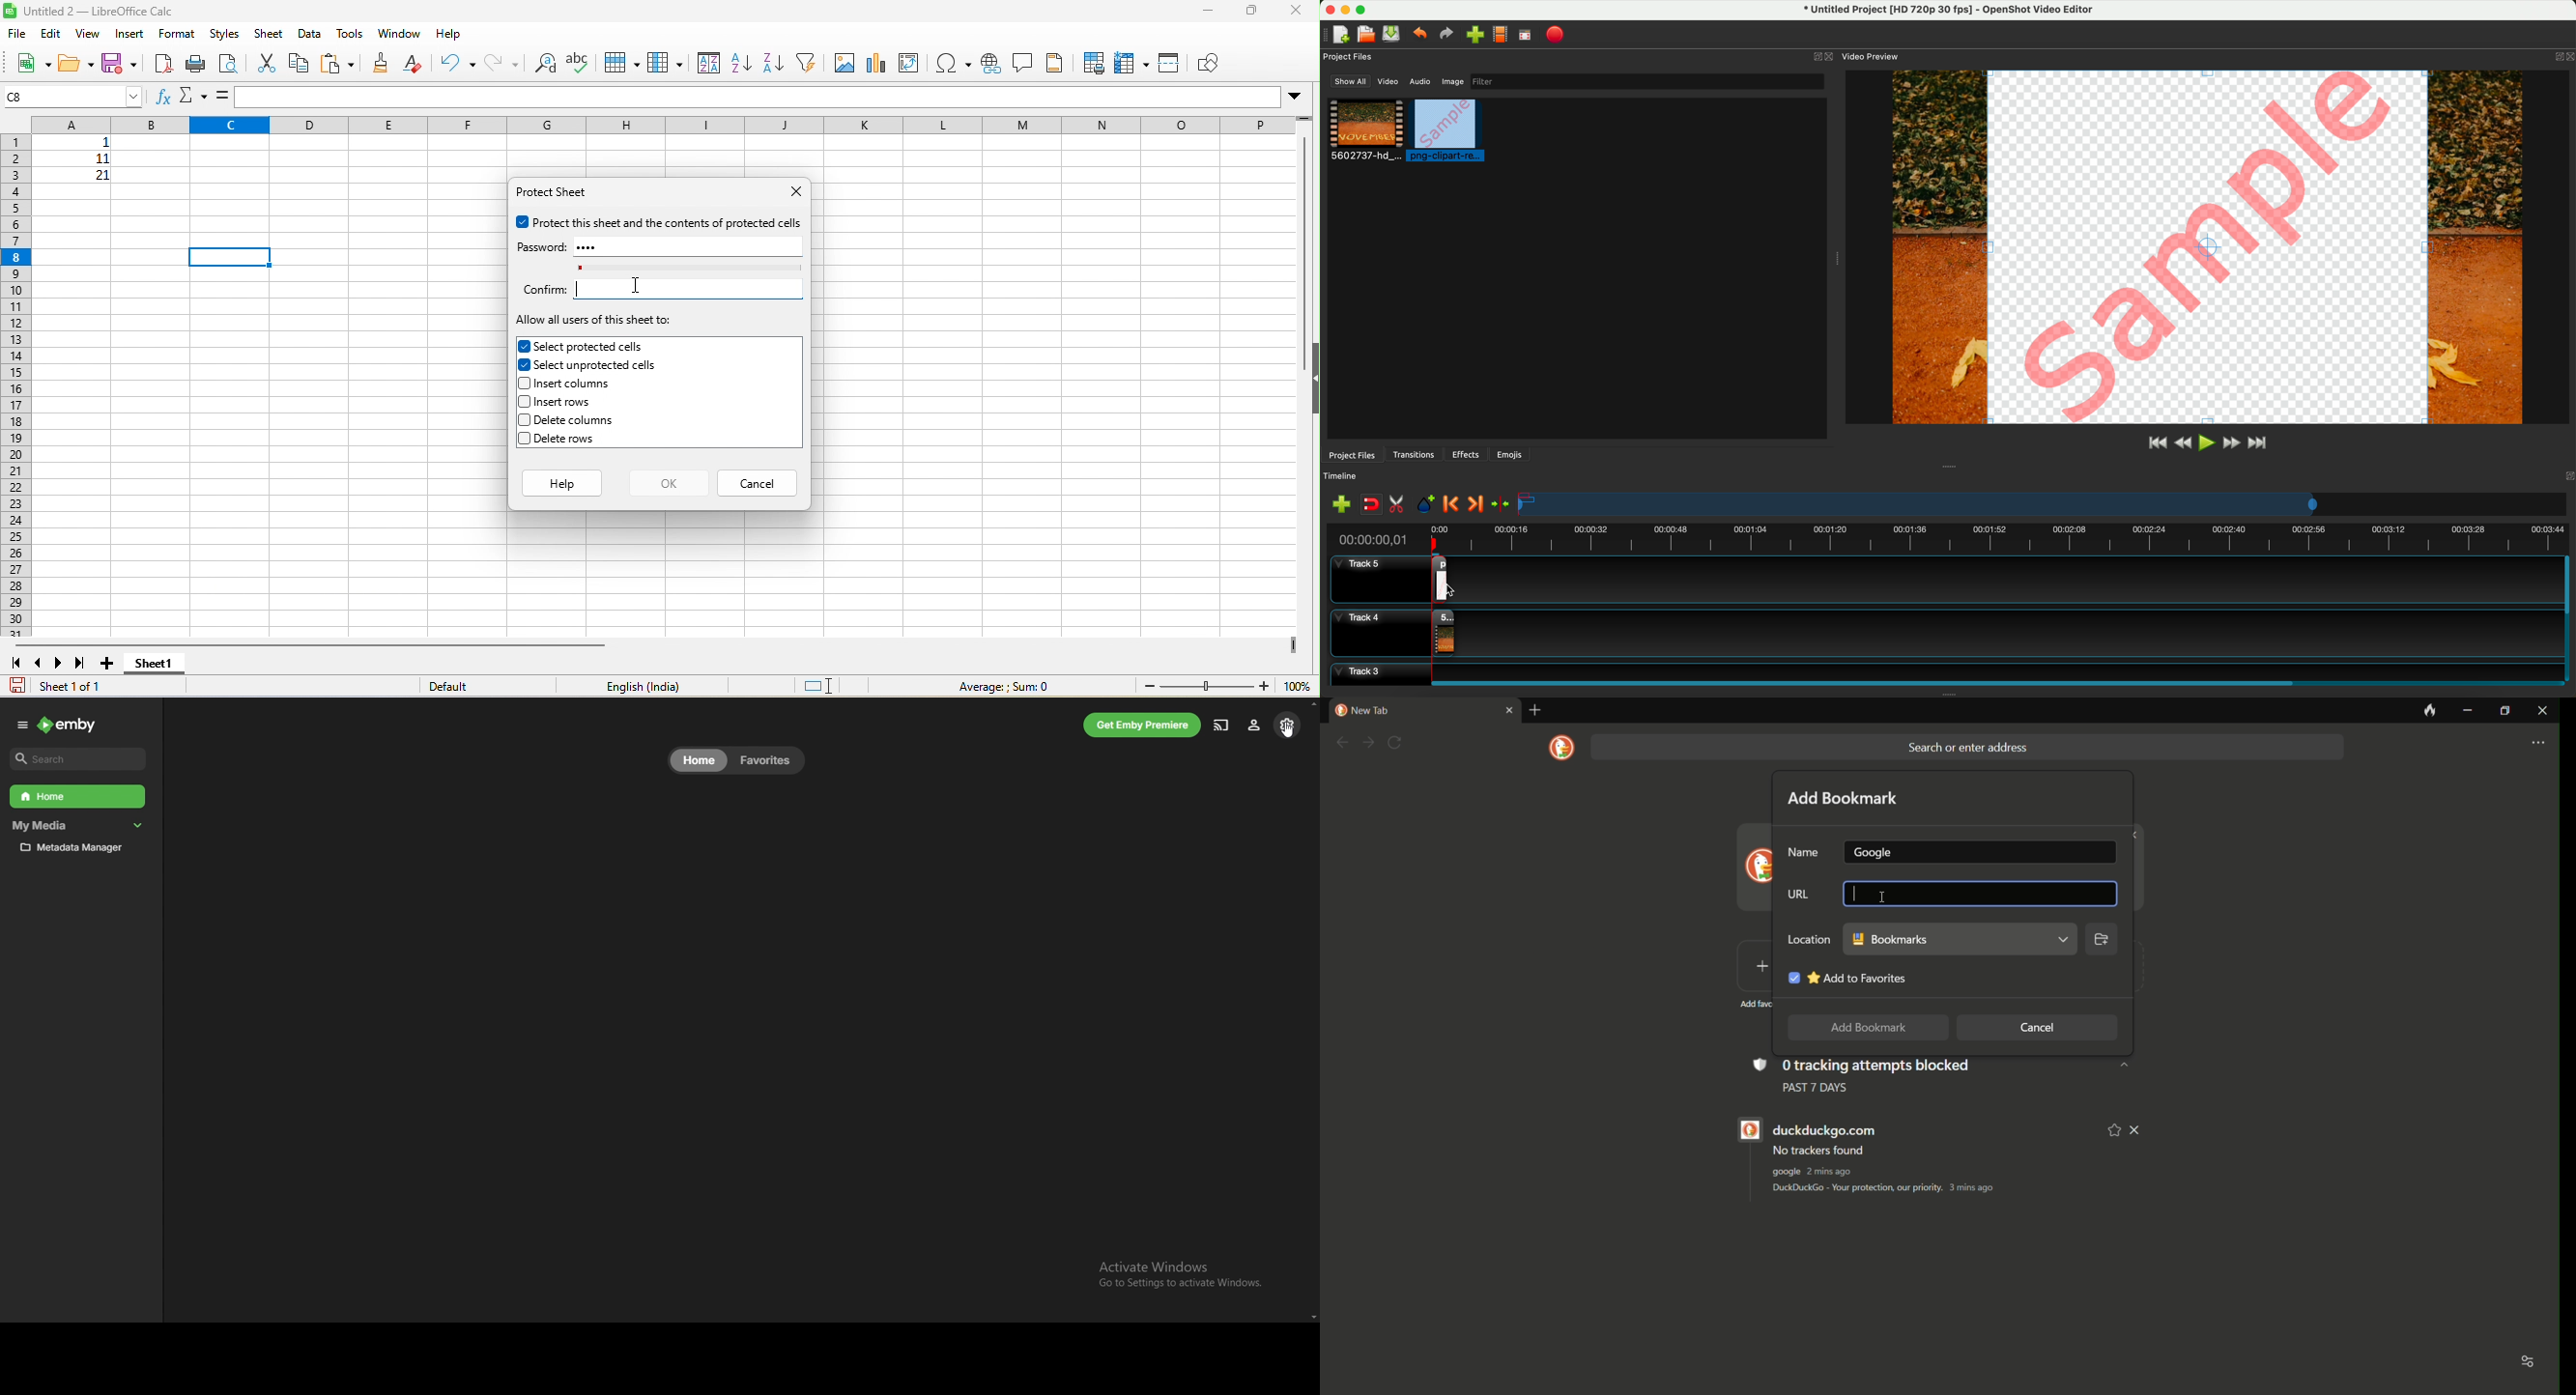 This screenshot has height=1400, width=2576. Describe the element at coordinates (653, 124) in the screenshot. I see `column headings` at that location.